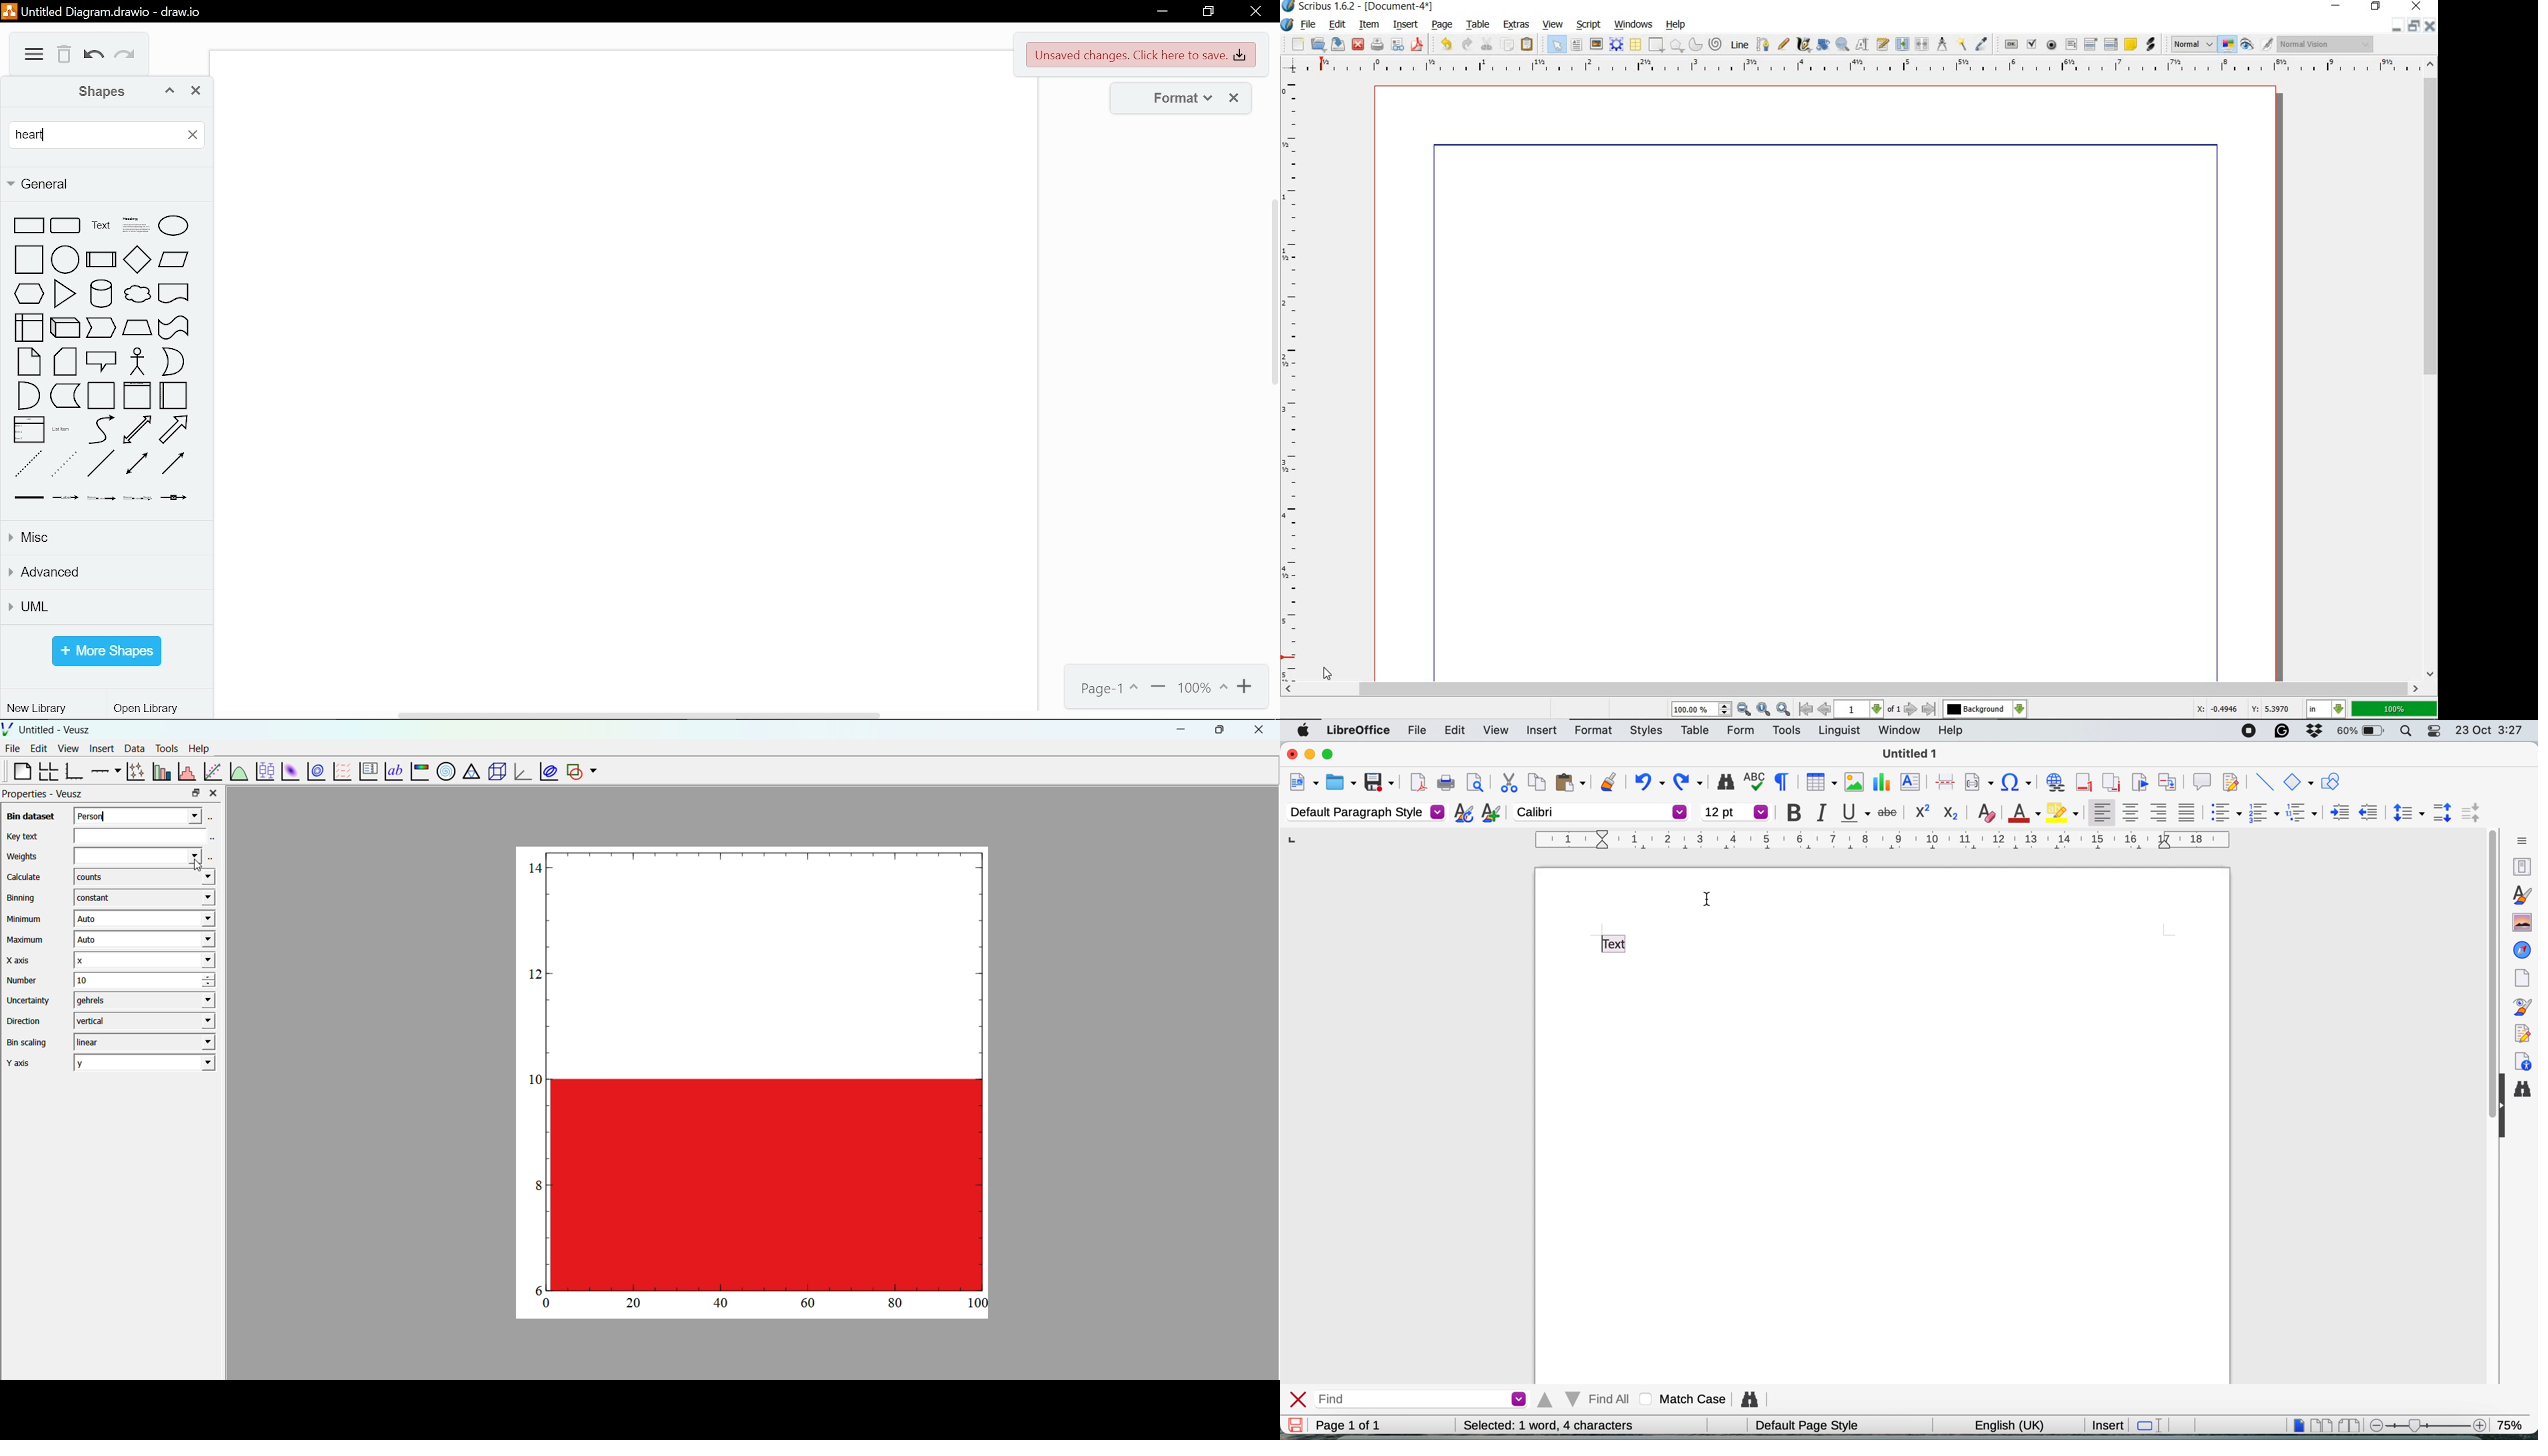 The image size is (2548, 1456). Describe the element at coordinates (63, 433) in the screenshot. I see `list item` at that location.